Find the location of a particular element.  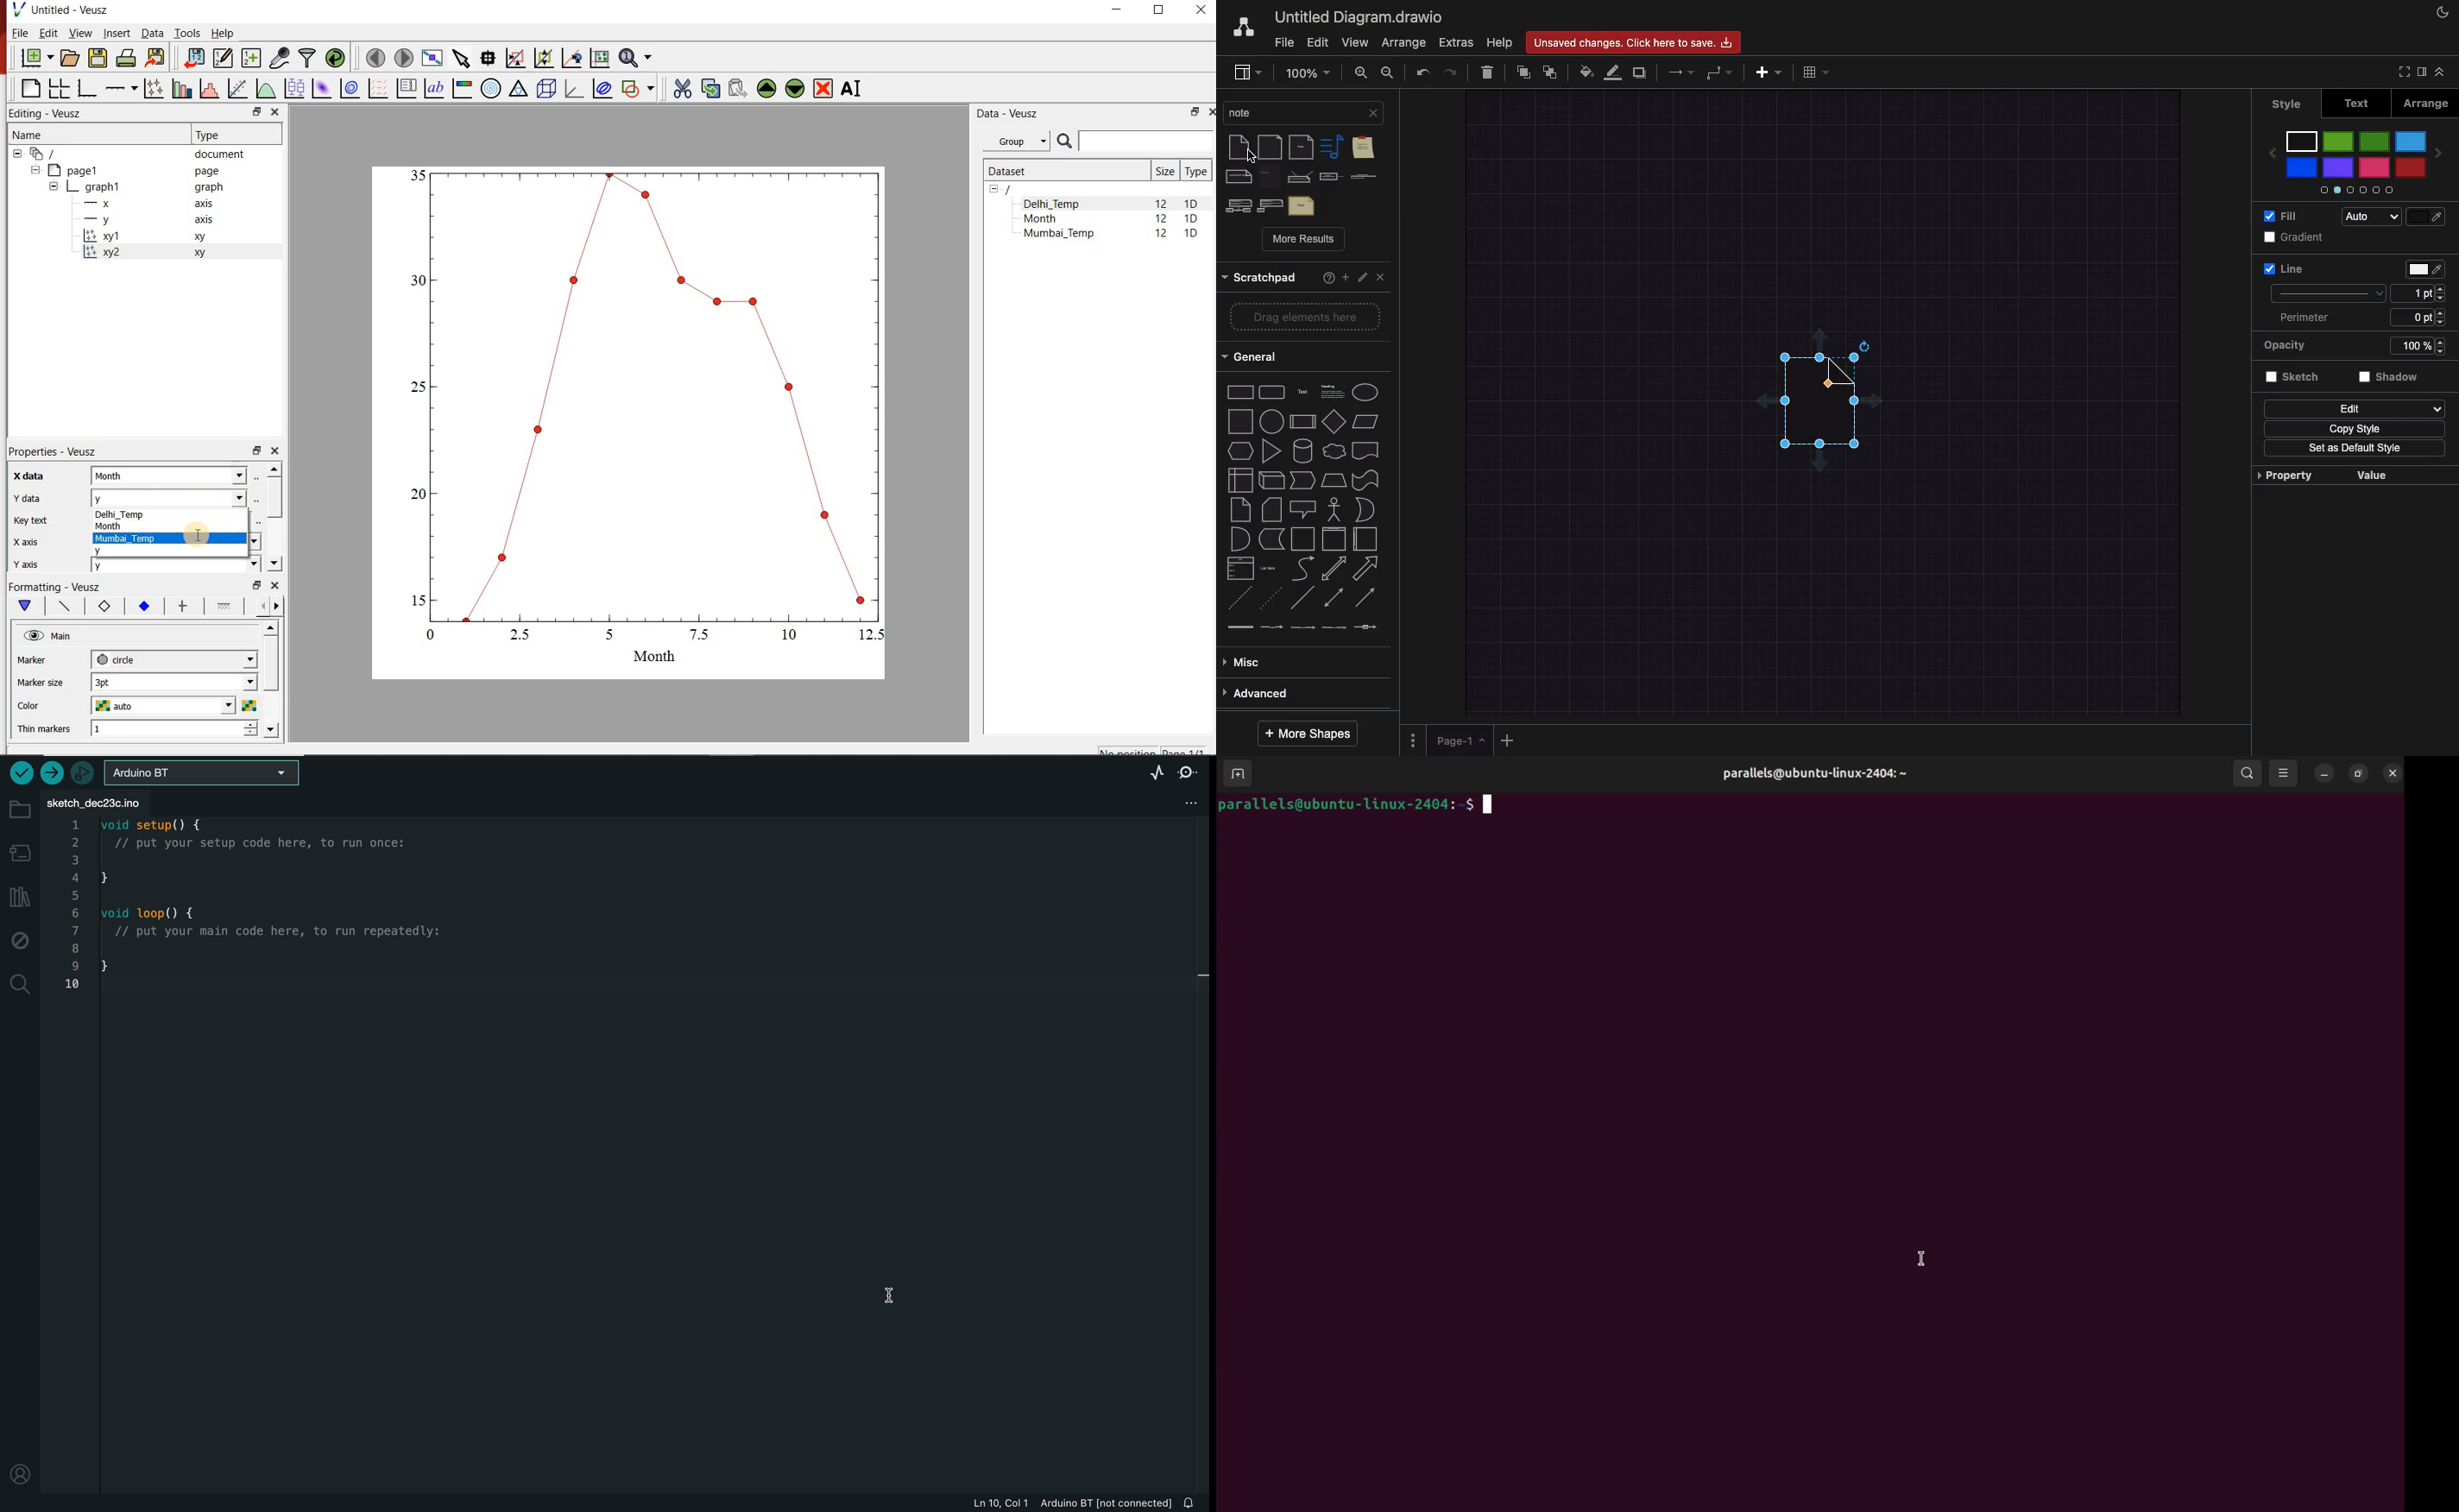

tape is located at coordinates (1366, 480).